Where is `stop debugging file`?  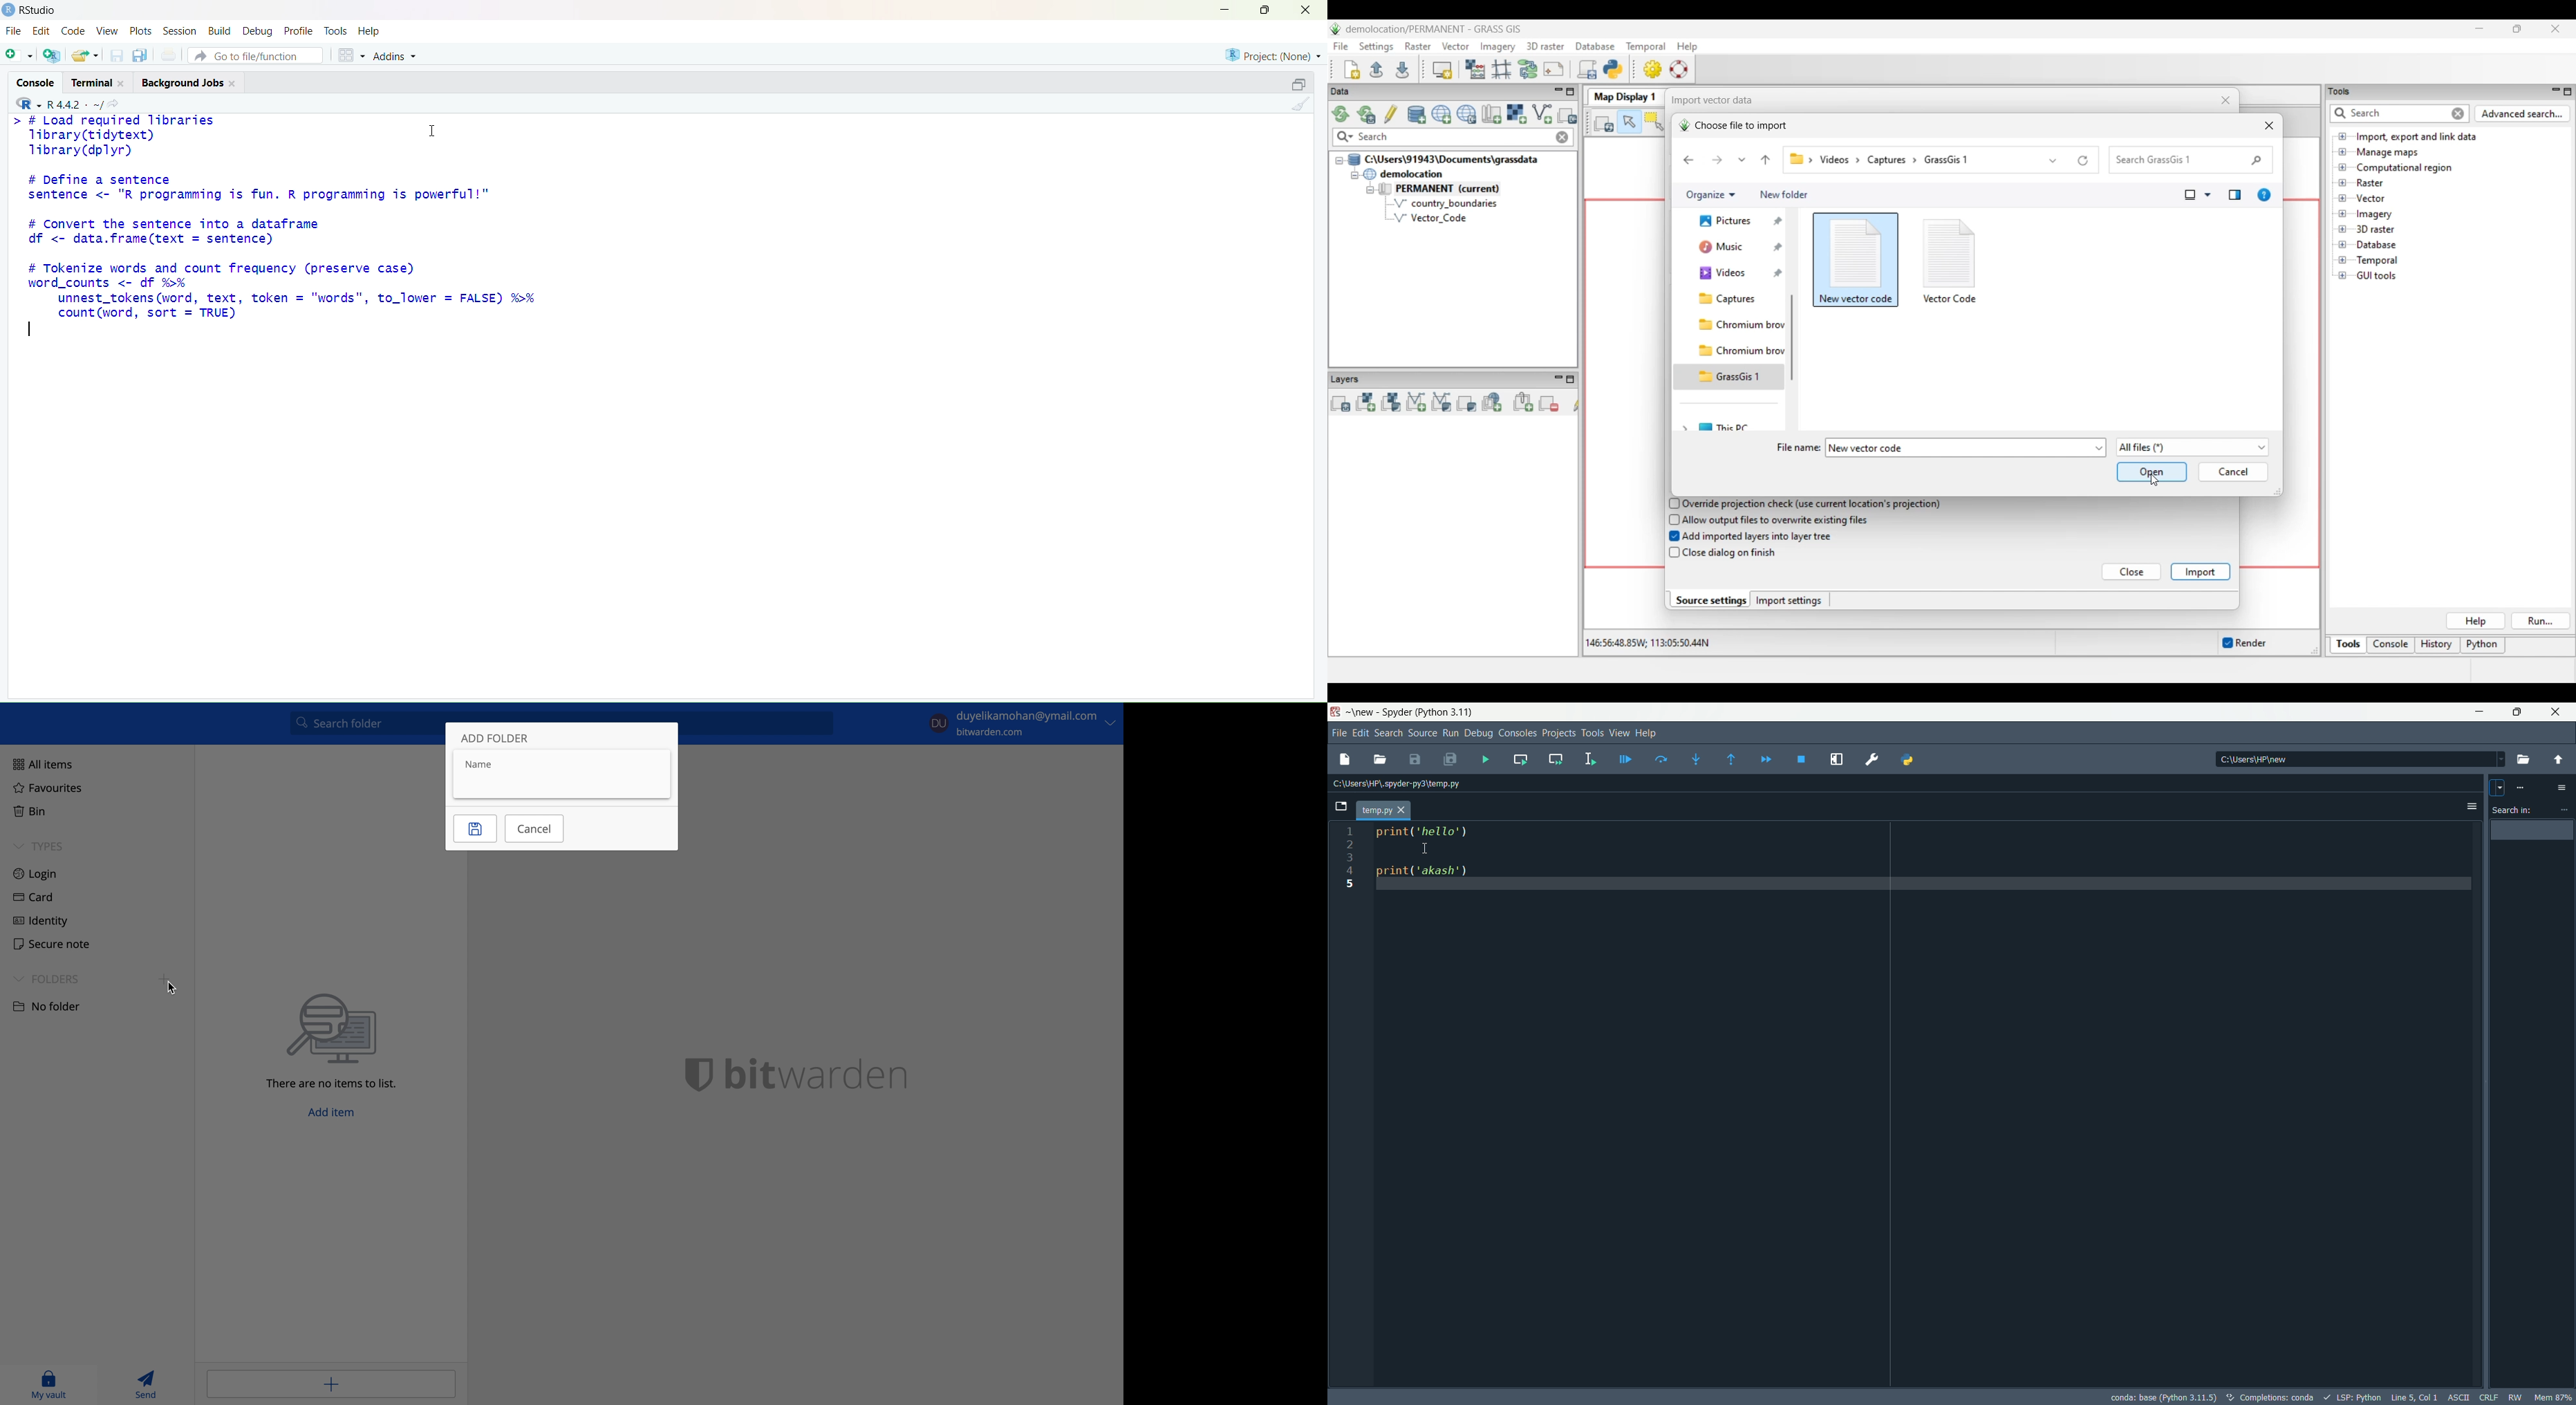
stop debugging file is located at coordinates (1802, 761).